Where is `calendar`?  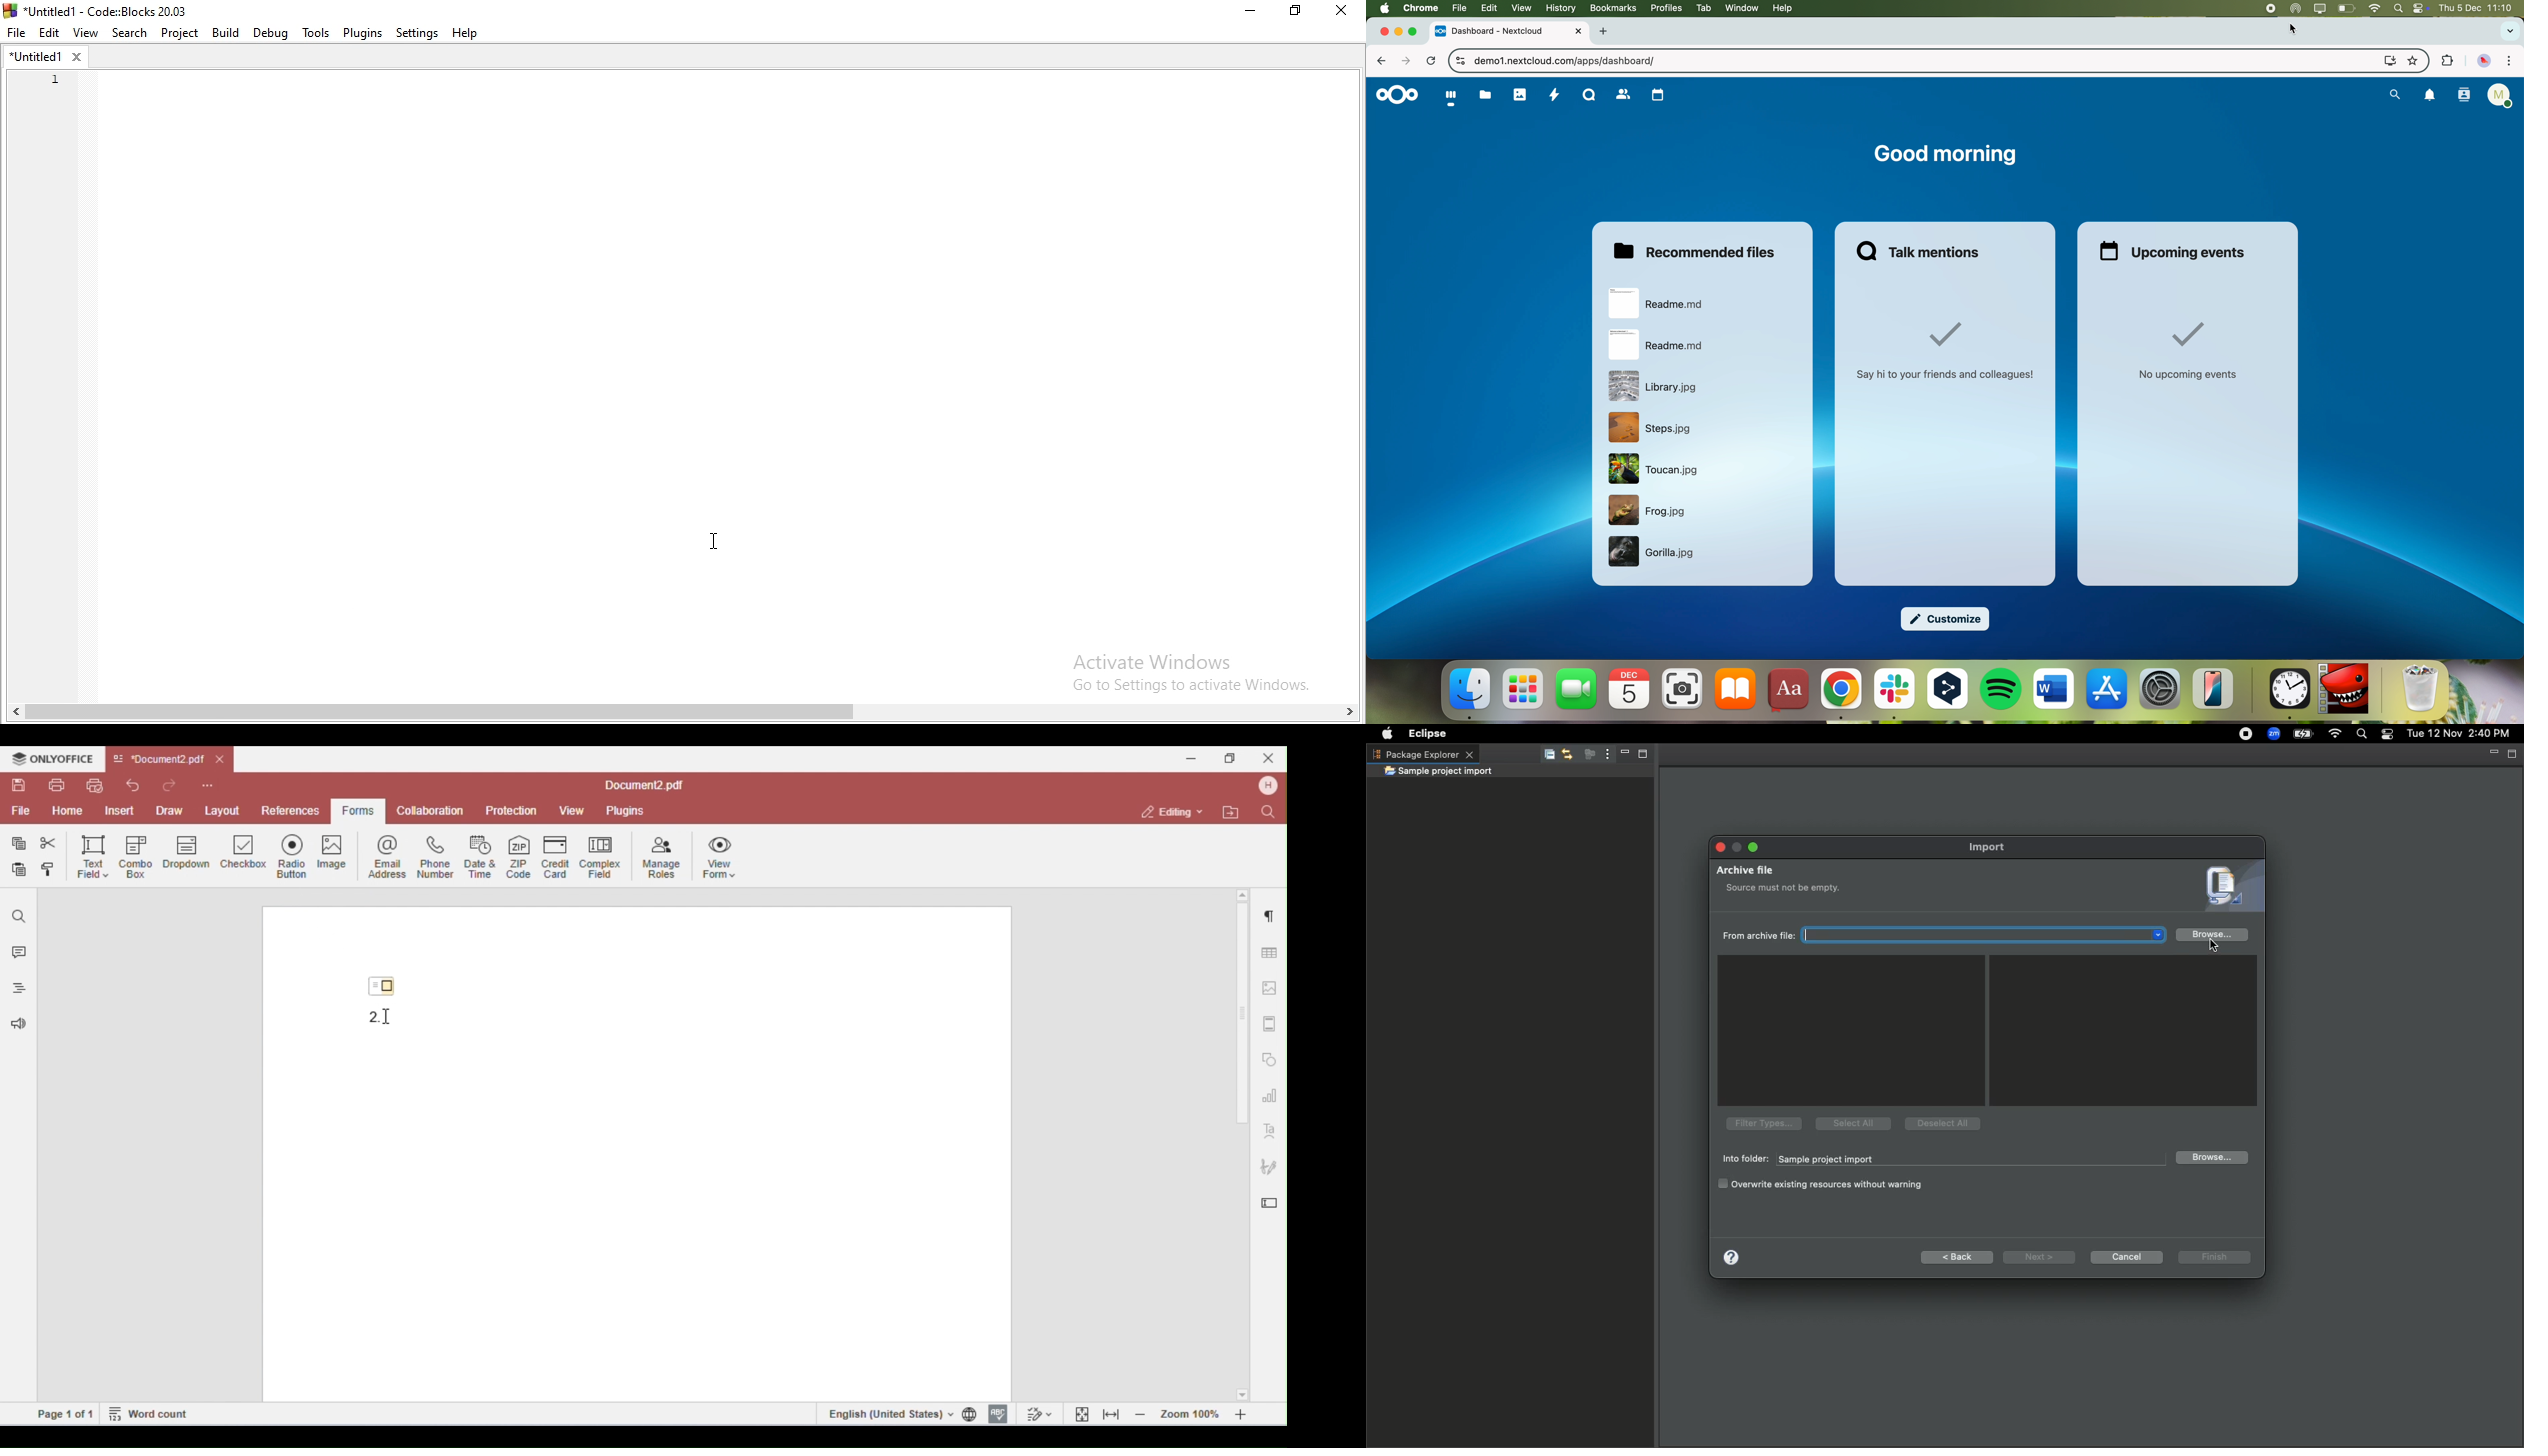 calendar is located at coordinates (1631, 688).